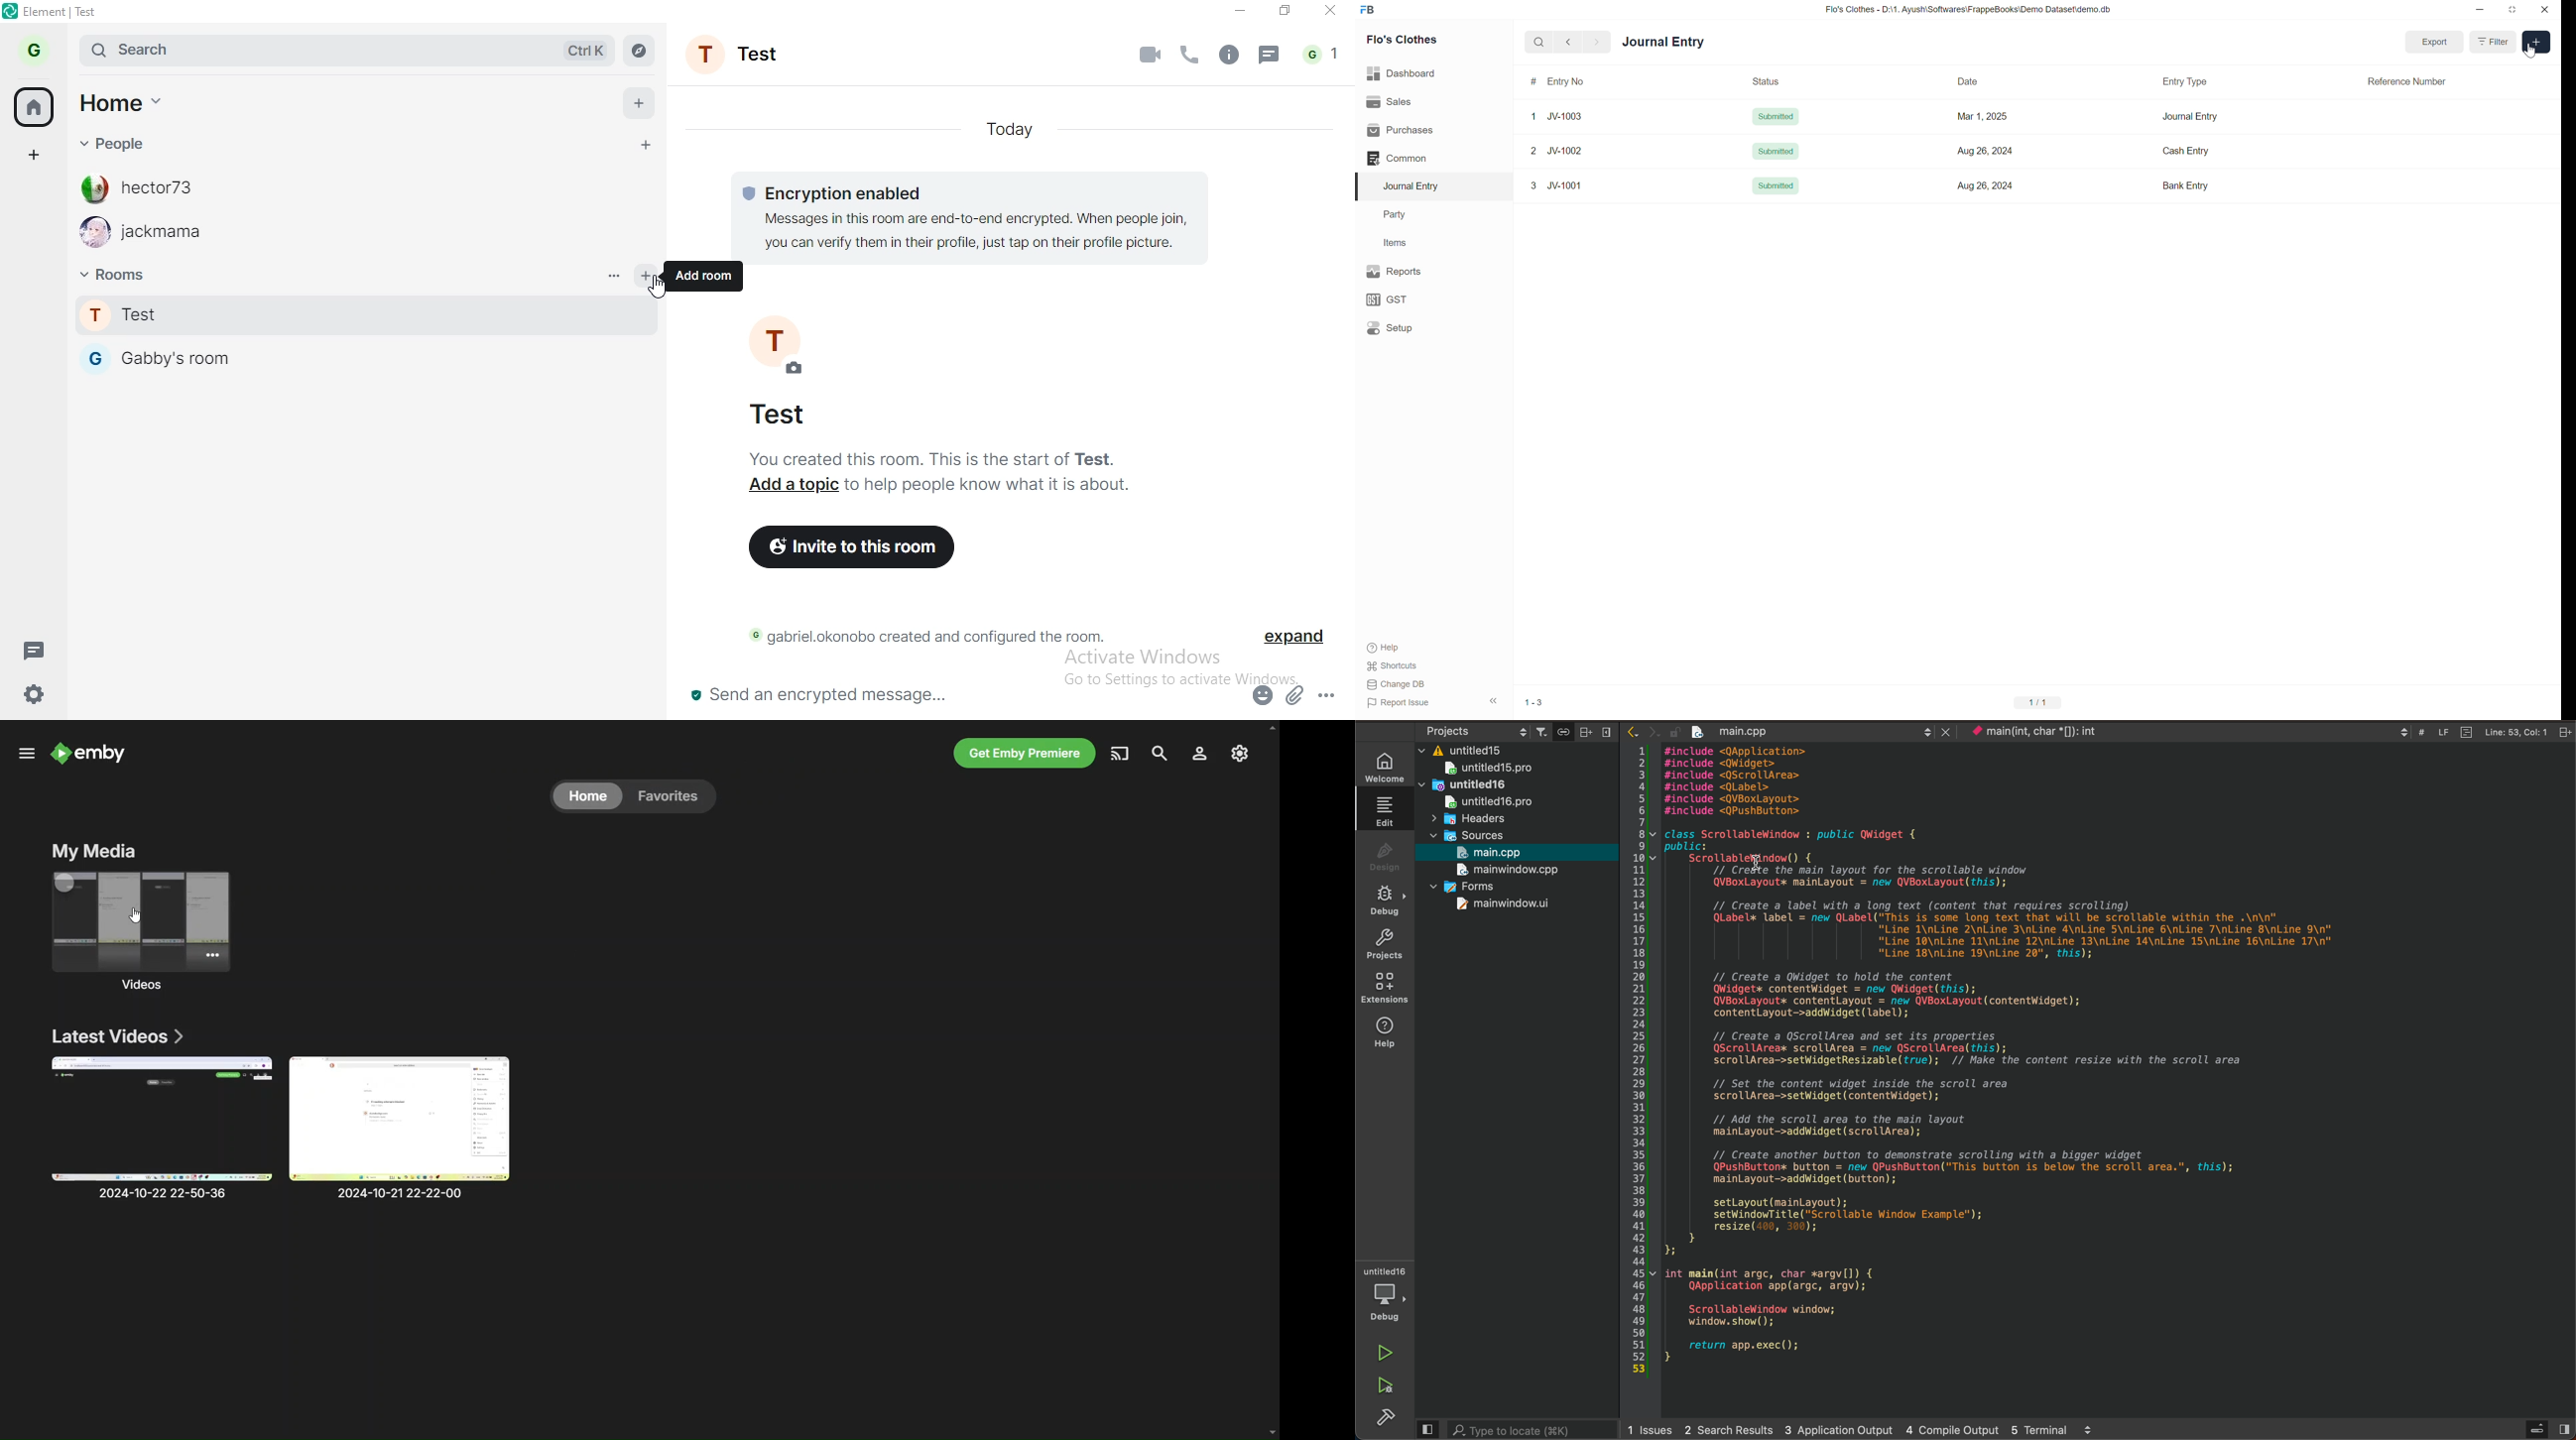 The width and height of the screenshot is (2576, 1456). I want to click on test, so click(365, 313).